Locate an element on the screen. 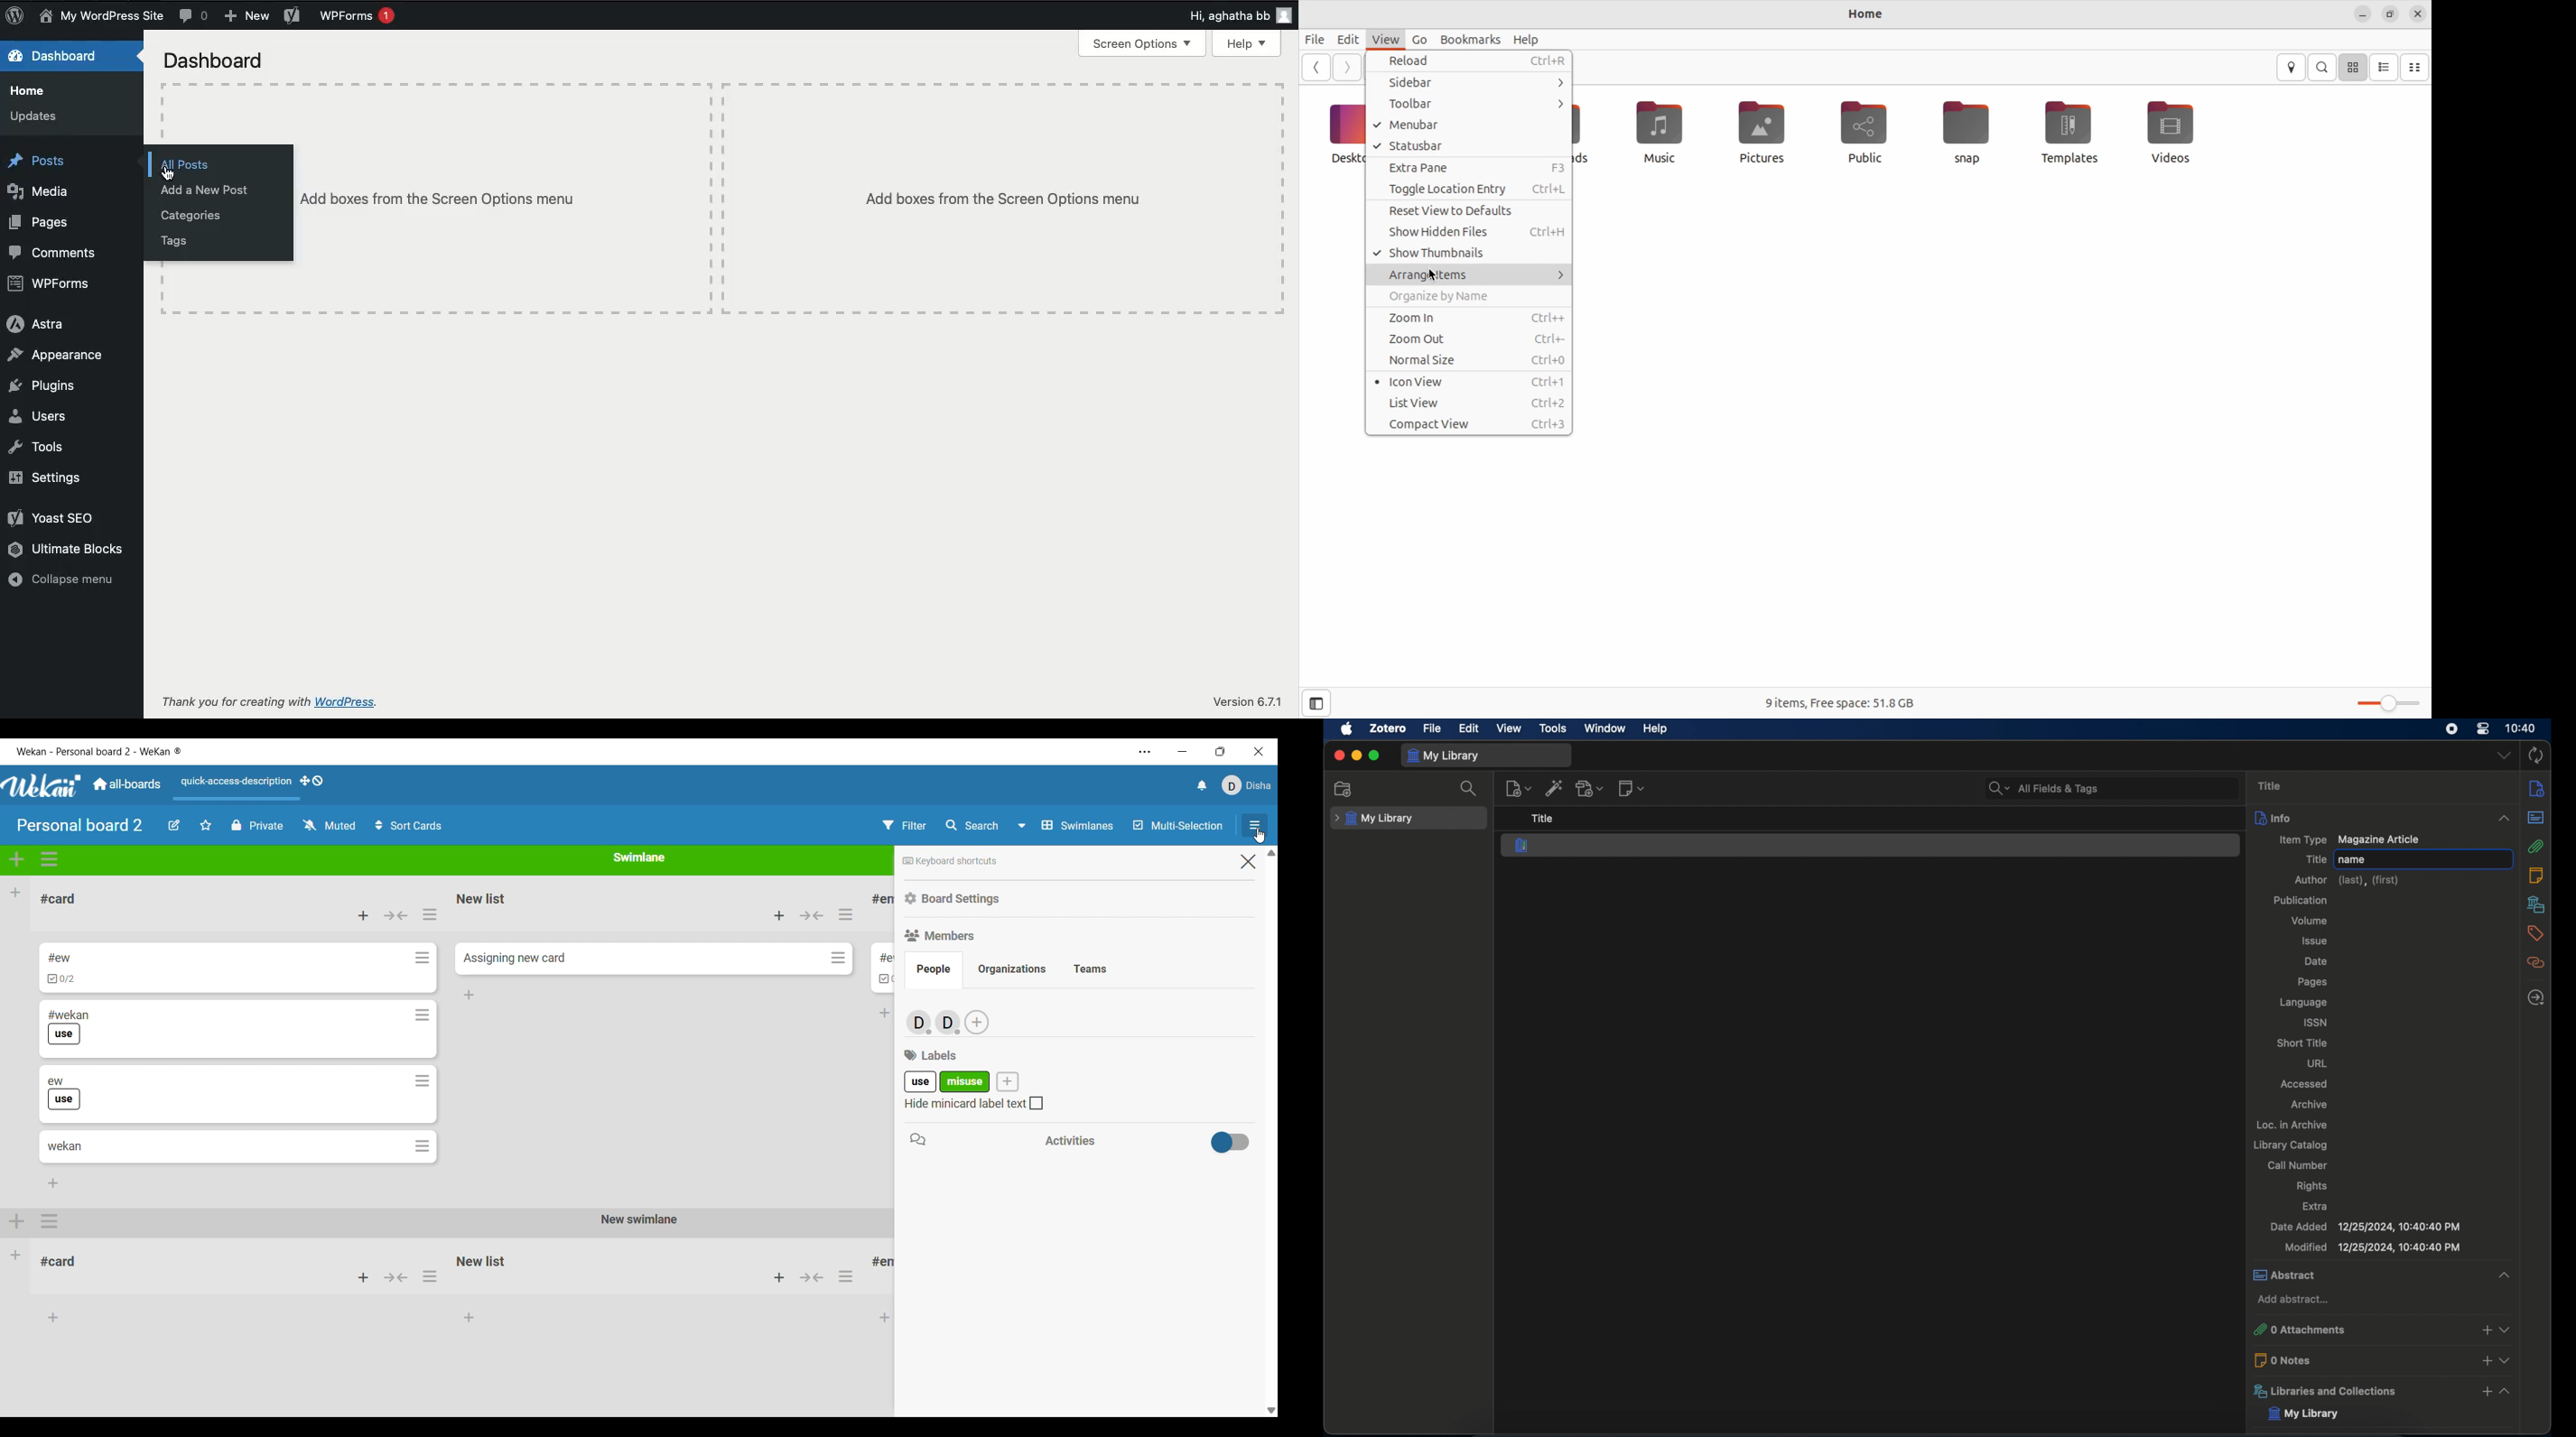 The width and height of the screenshot is (2576, 1456). extra is located at coordinates (2316, 1206).